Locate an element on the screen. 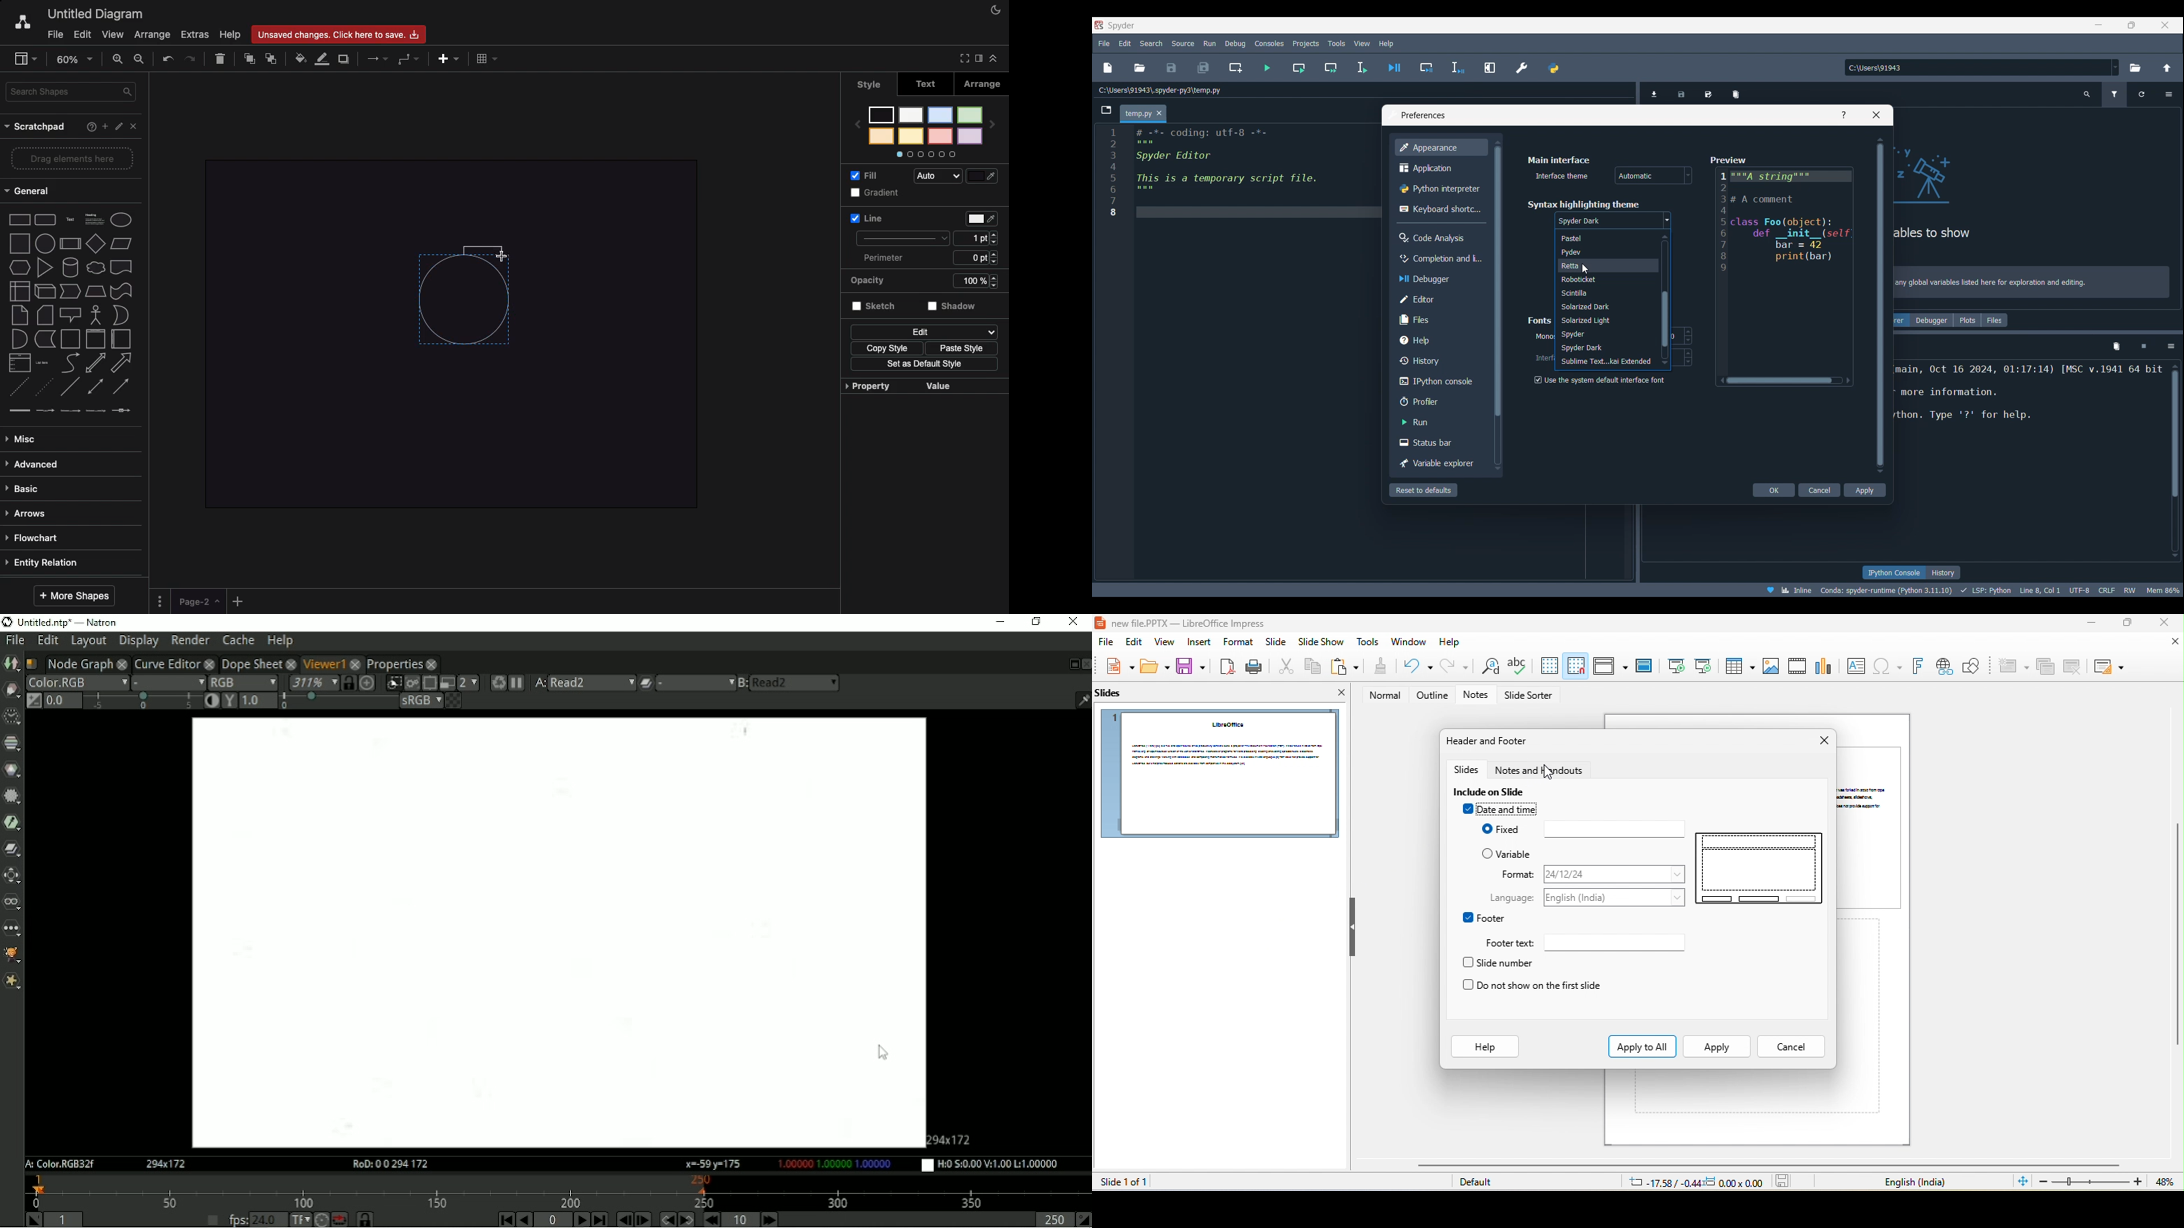 This screenshot has height=1232, width=2184. Run menu is located at coordinates (1210, 42).